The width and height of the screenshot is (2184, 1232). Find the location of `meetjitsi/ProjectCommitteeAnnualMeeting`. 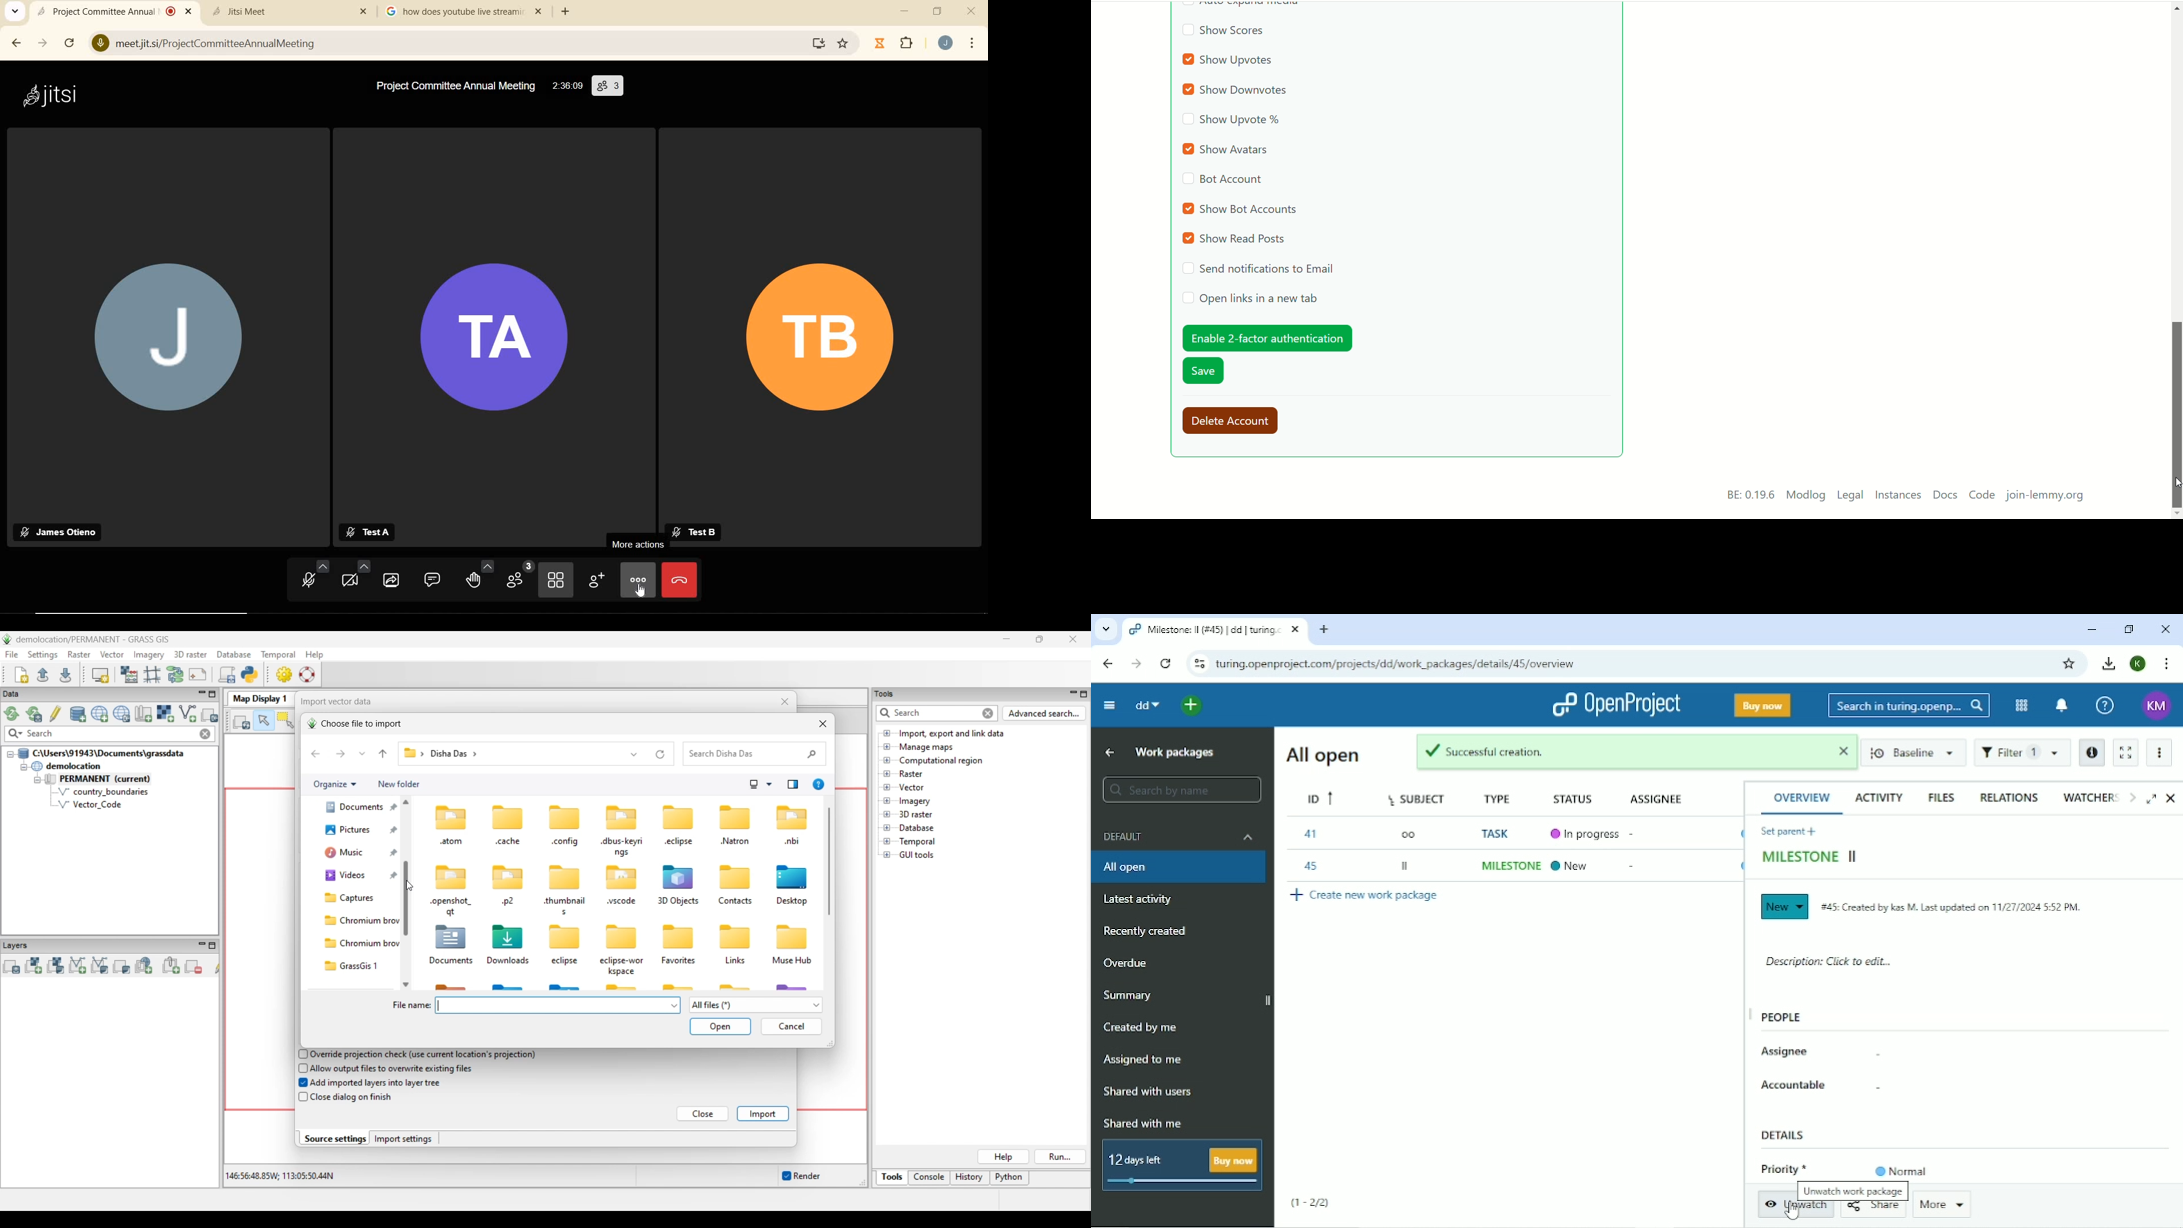

meetjitsi/ProjectCommitteeAnnualMeeting is located at coordinates (449, 45).